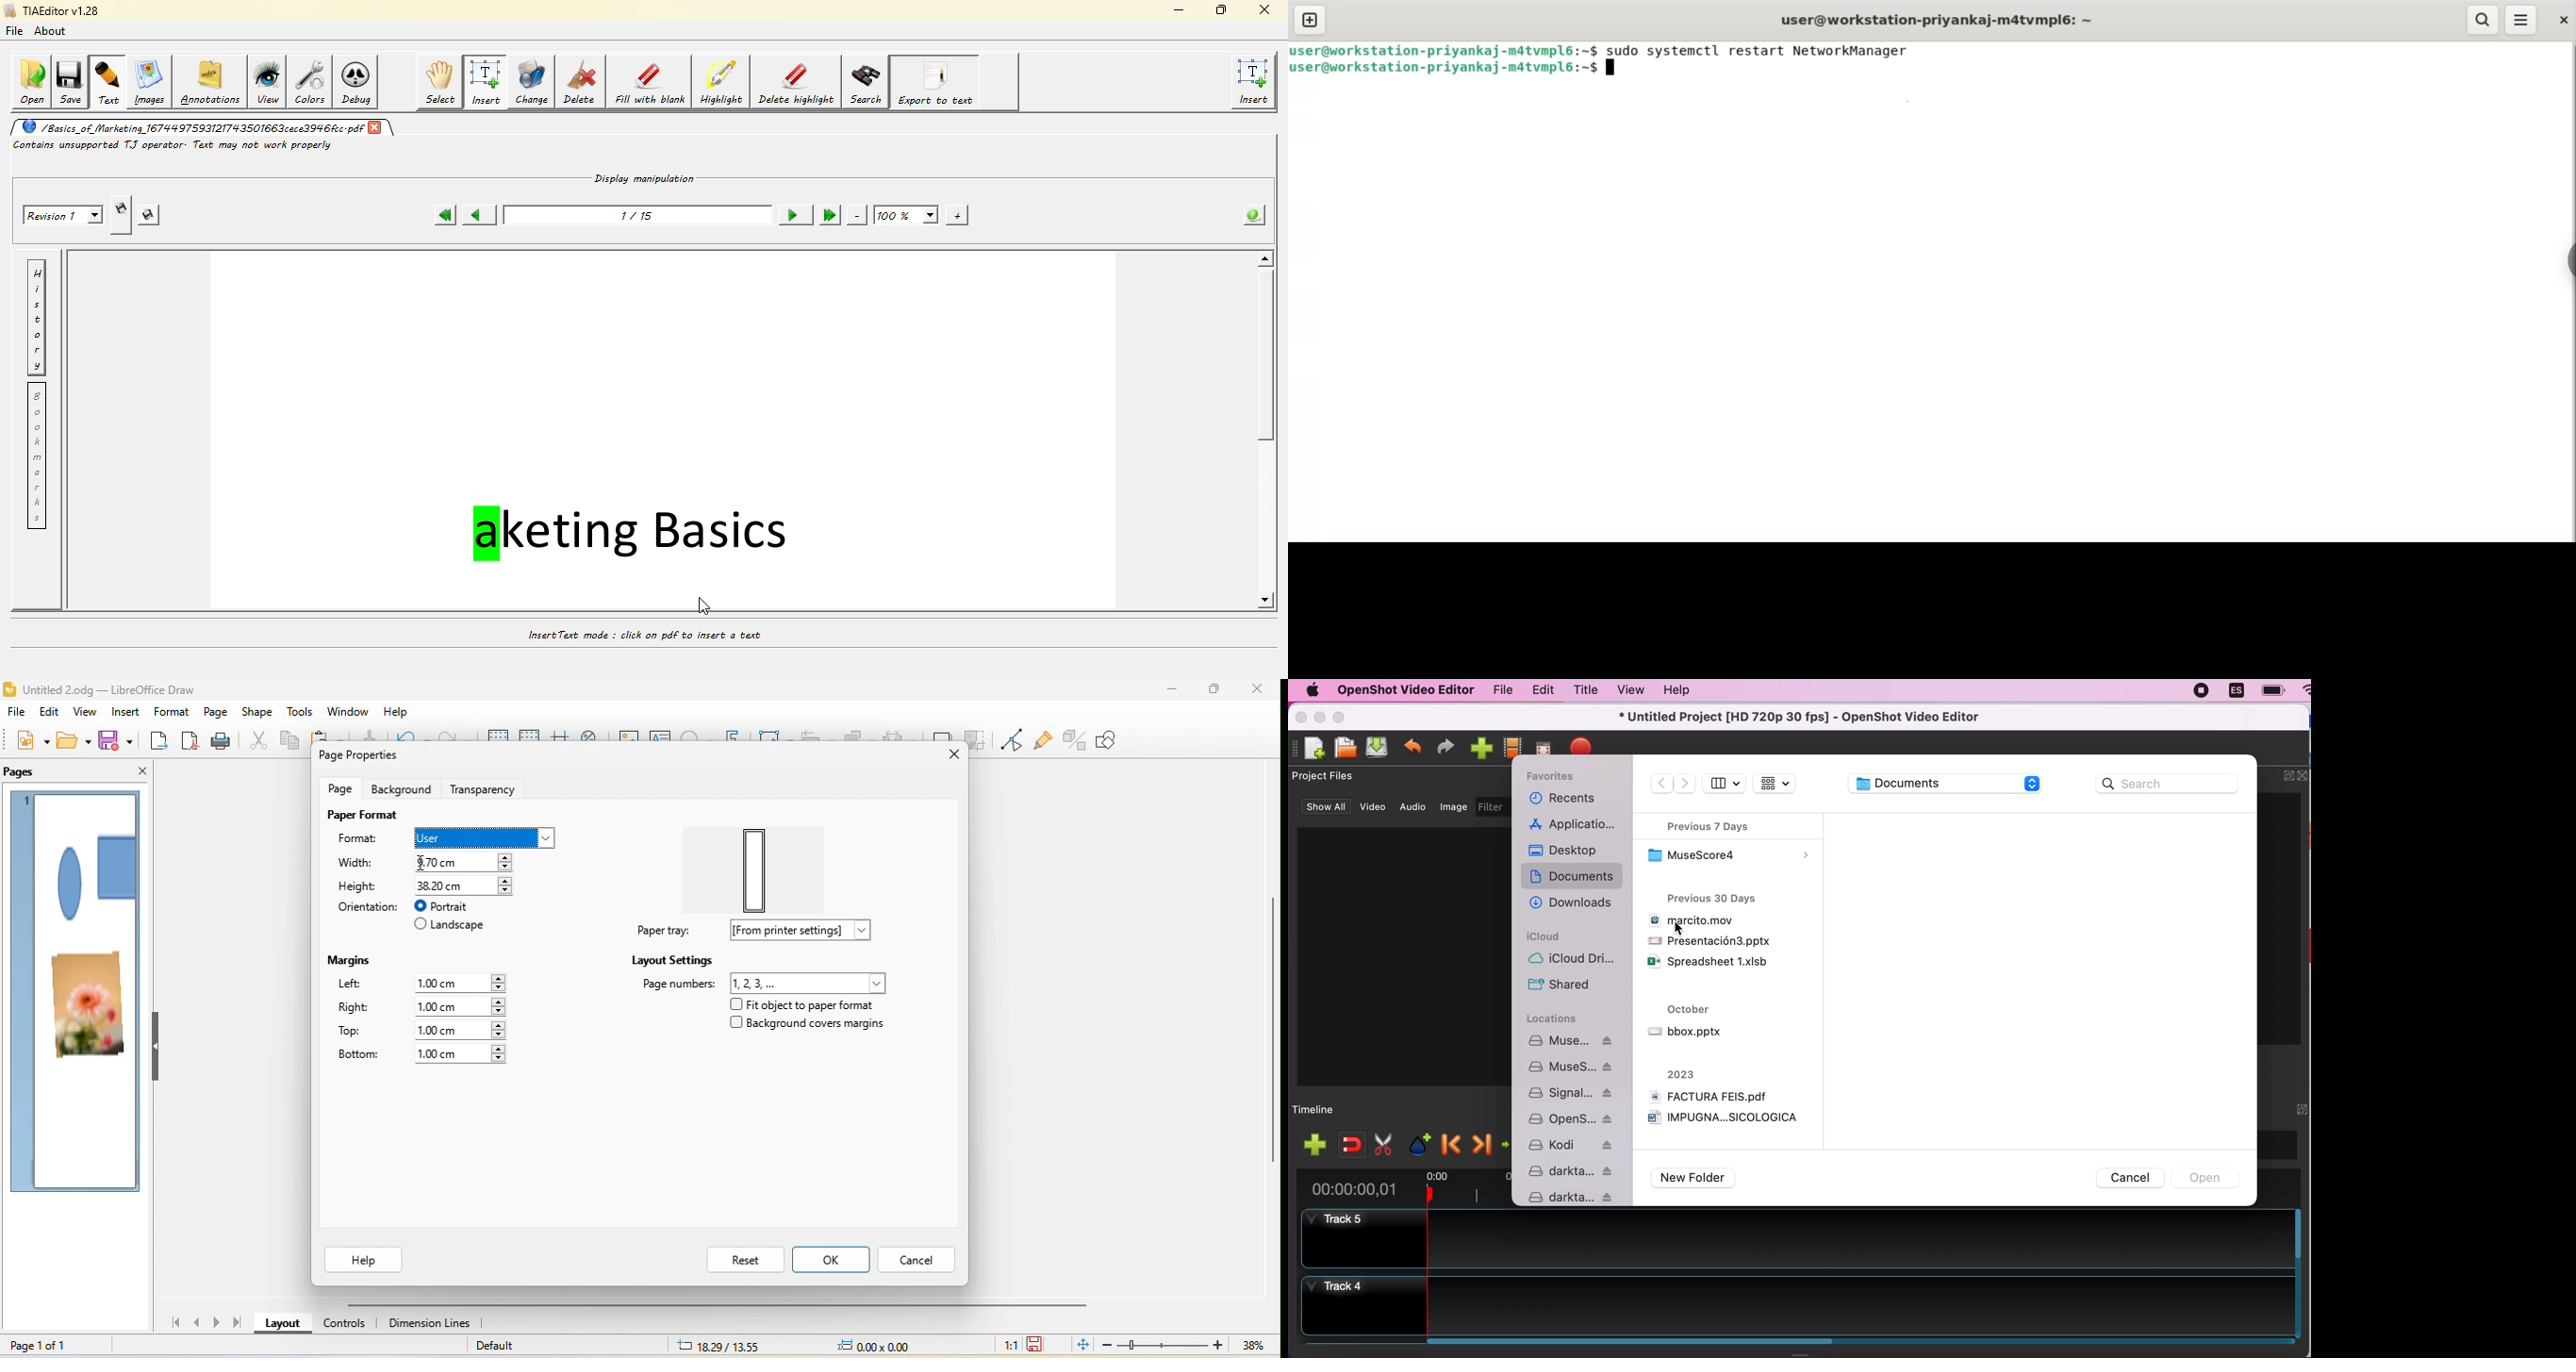 This screenshot has width=2576, height=1372. What do you see at coordinates (777, 739) in the screenshot?
I see `transformation` at bounding box center [777, 739].